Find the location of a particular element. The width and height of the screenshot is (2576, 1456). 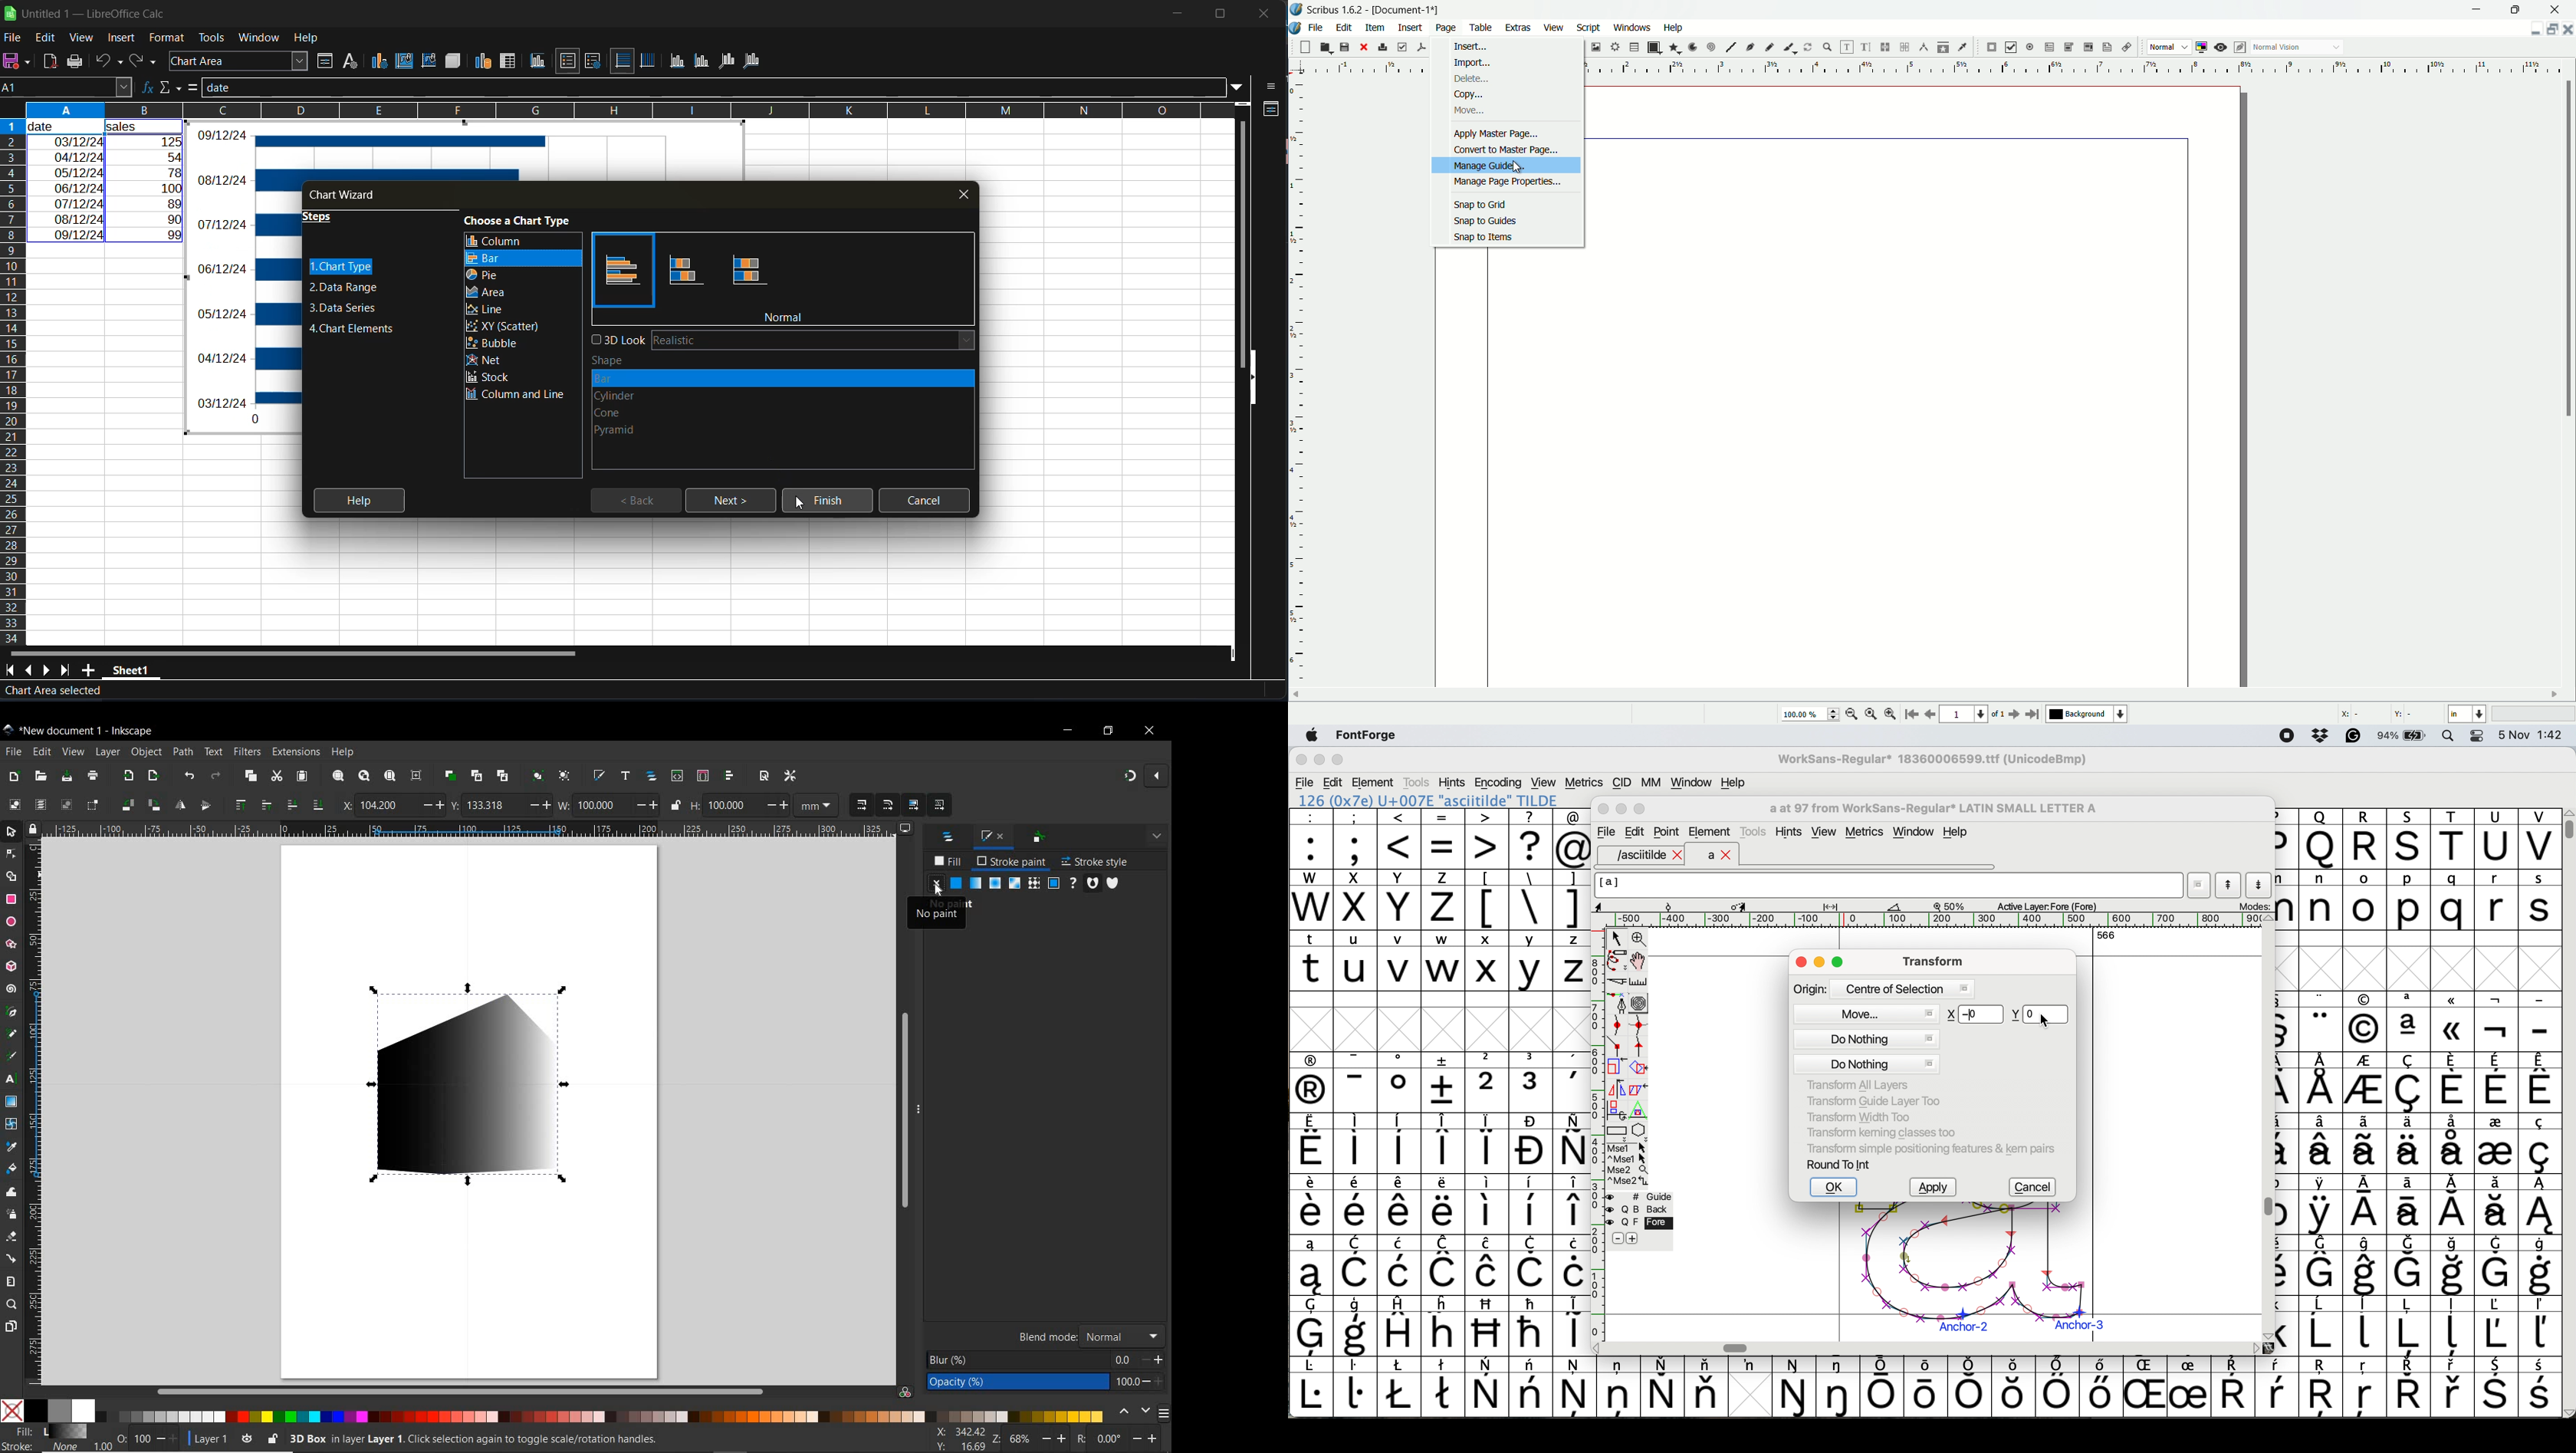

modes is located at coordinates (2254, 906).